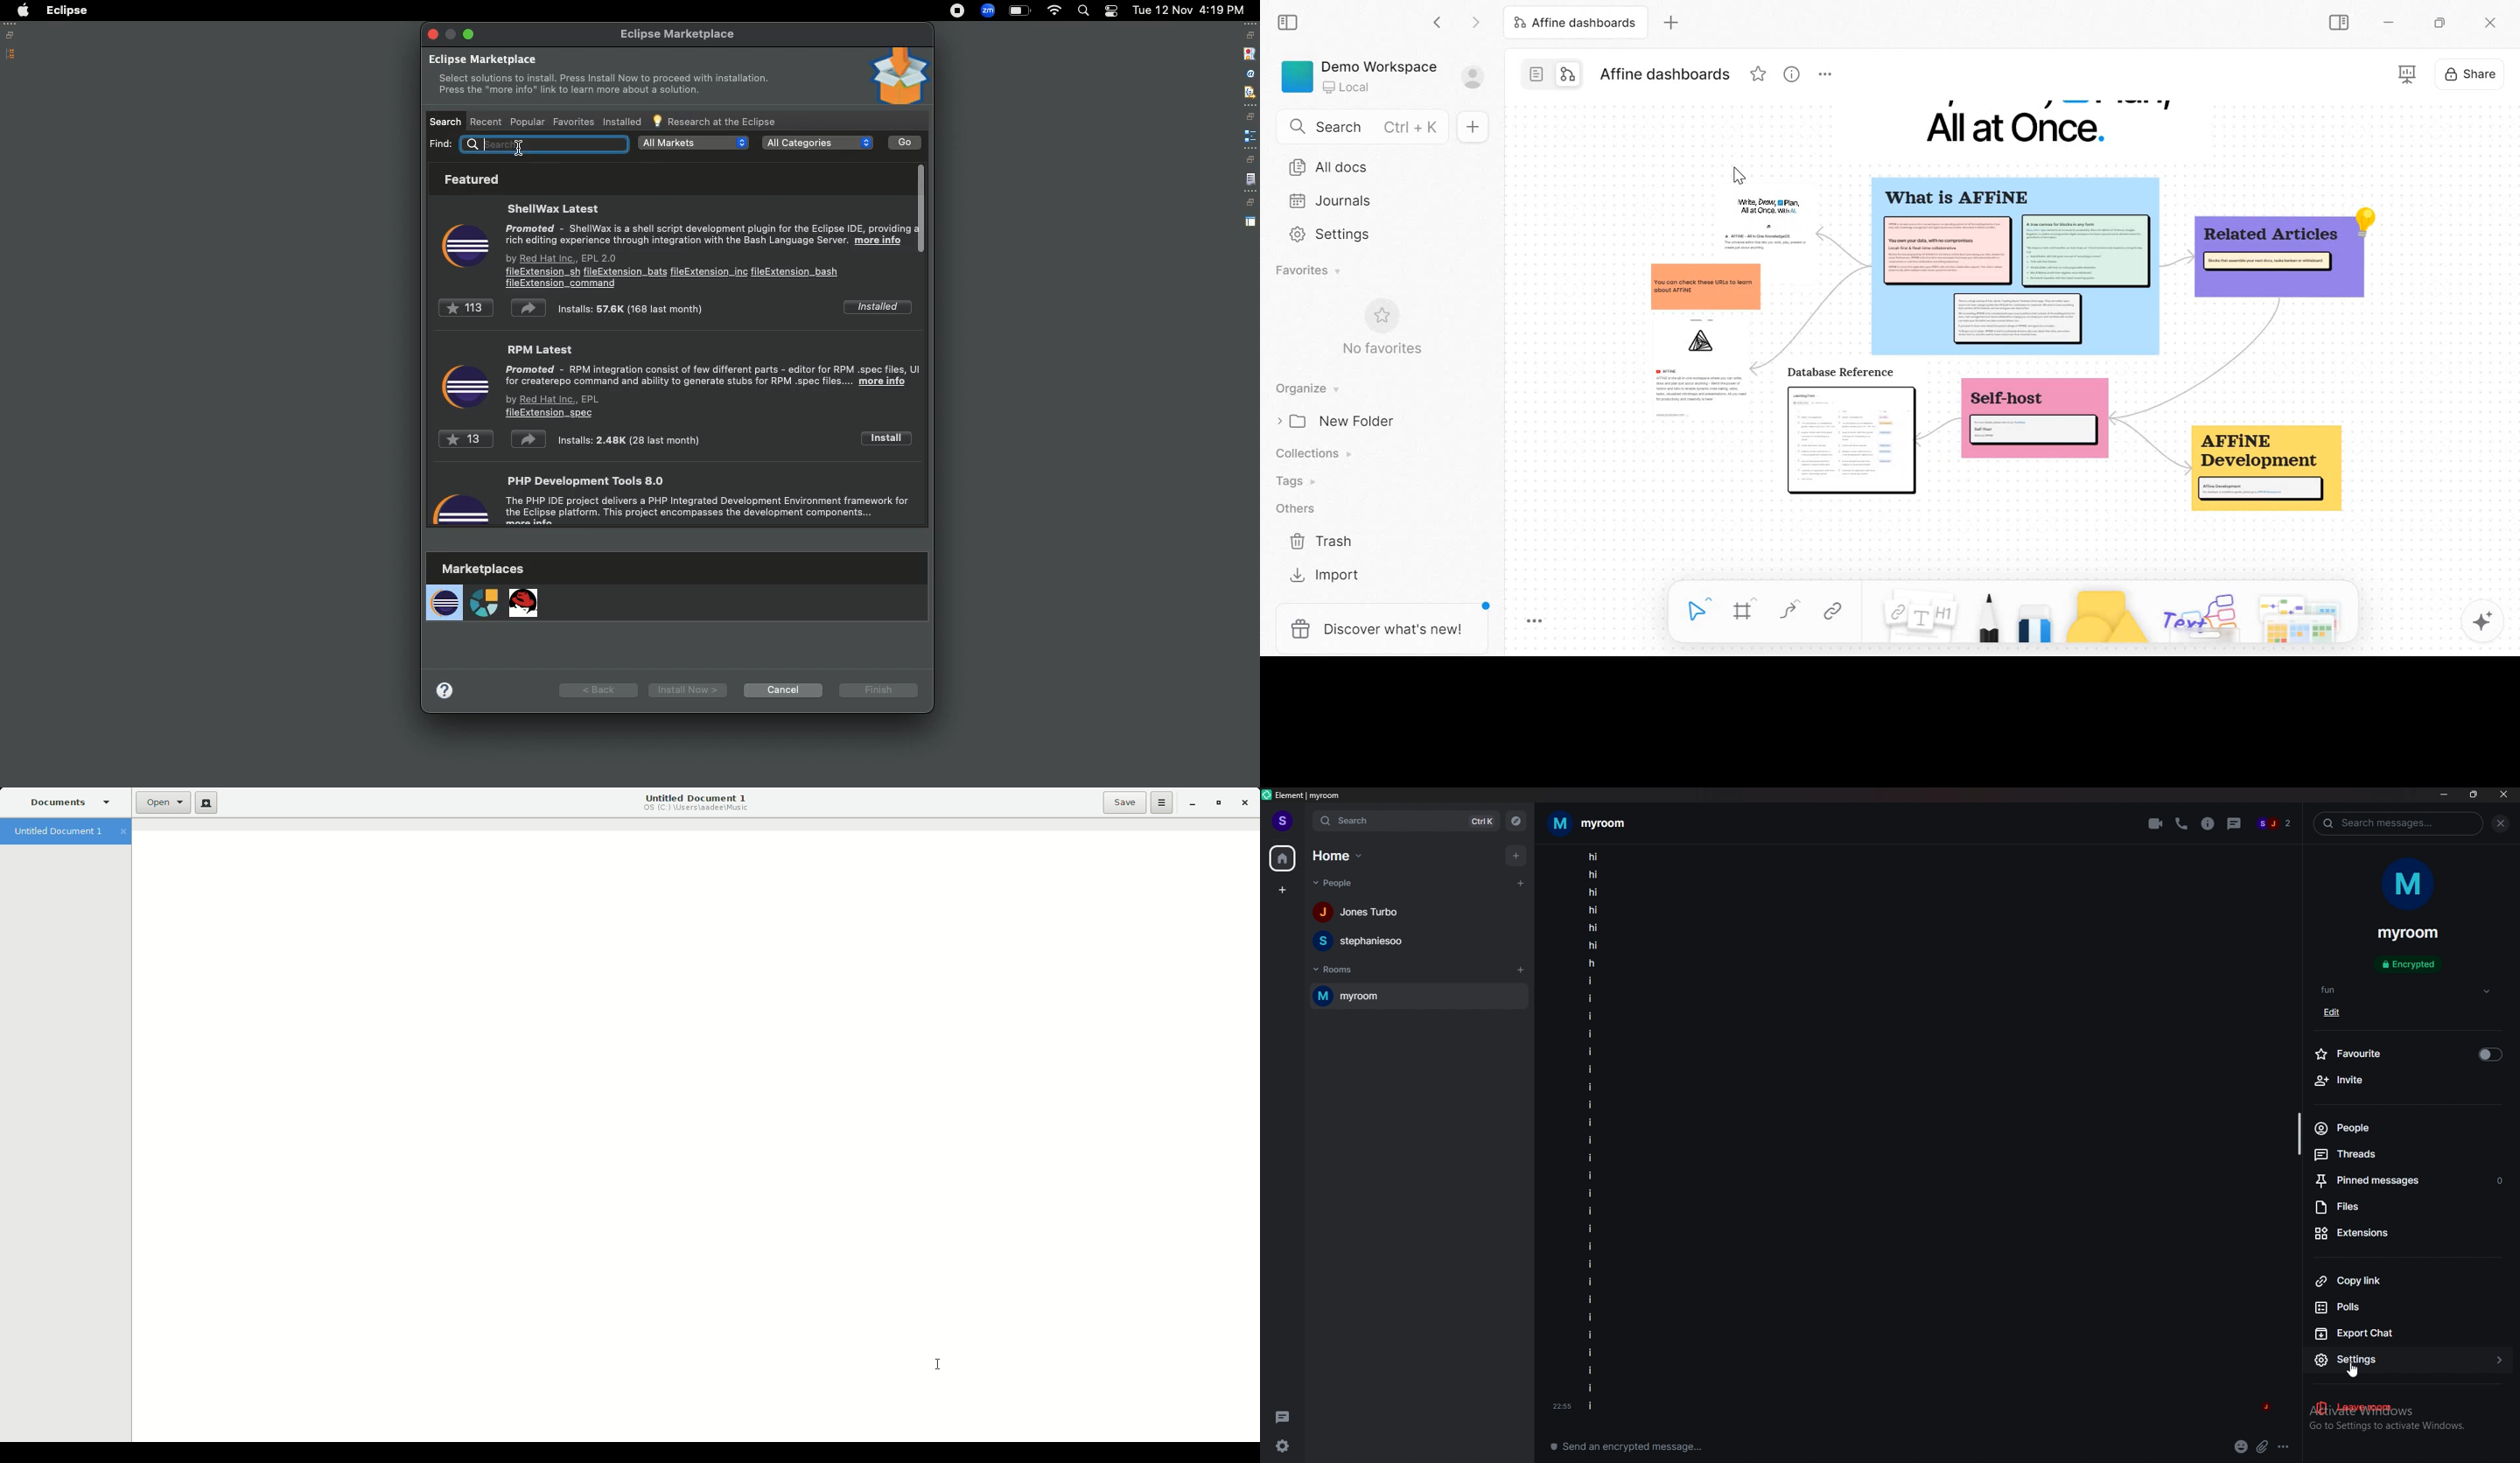  Describe the element at coordinates (1282, 890) in the screenshot. I see `create space` at that location.